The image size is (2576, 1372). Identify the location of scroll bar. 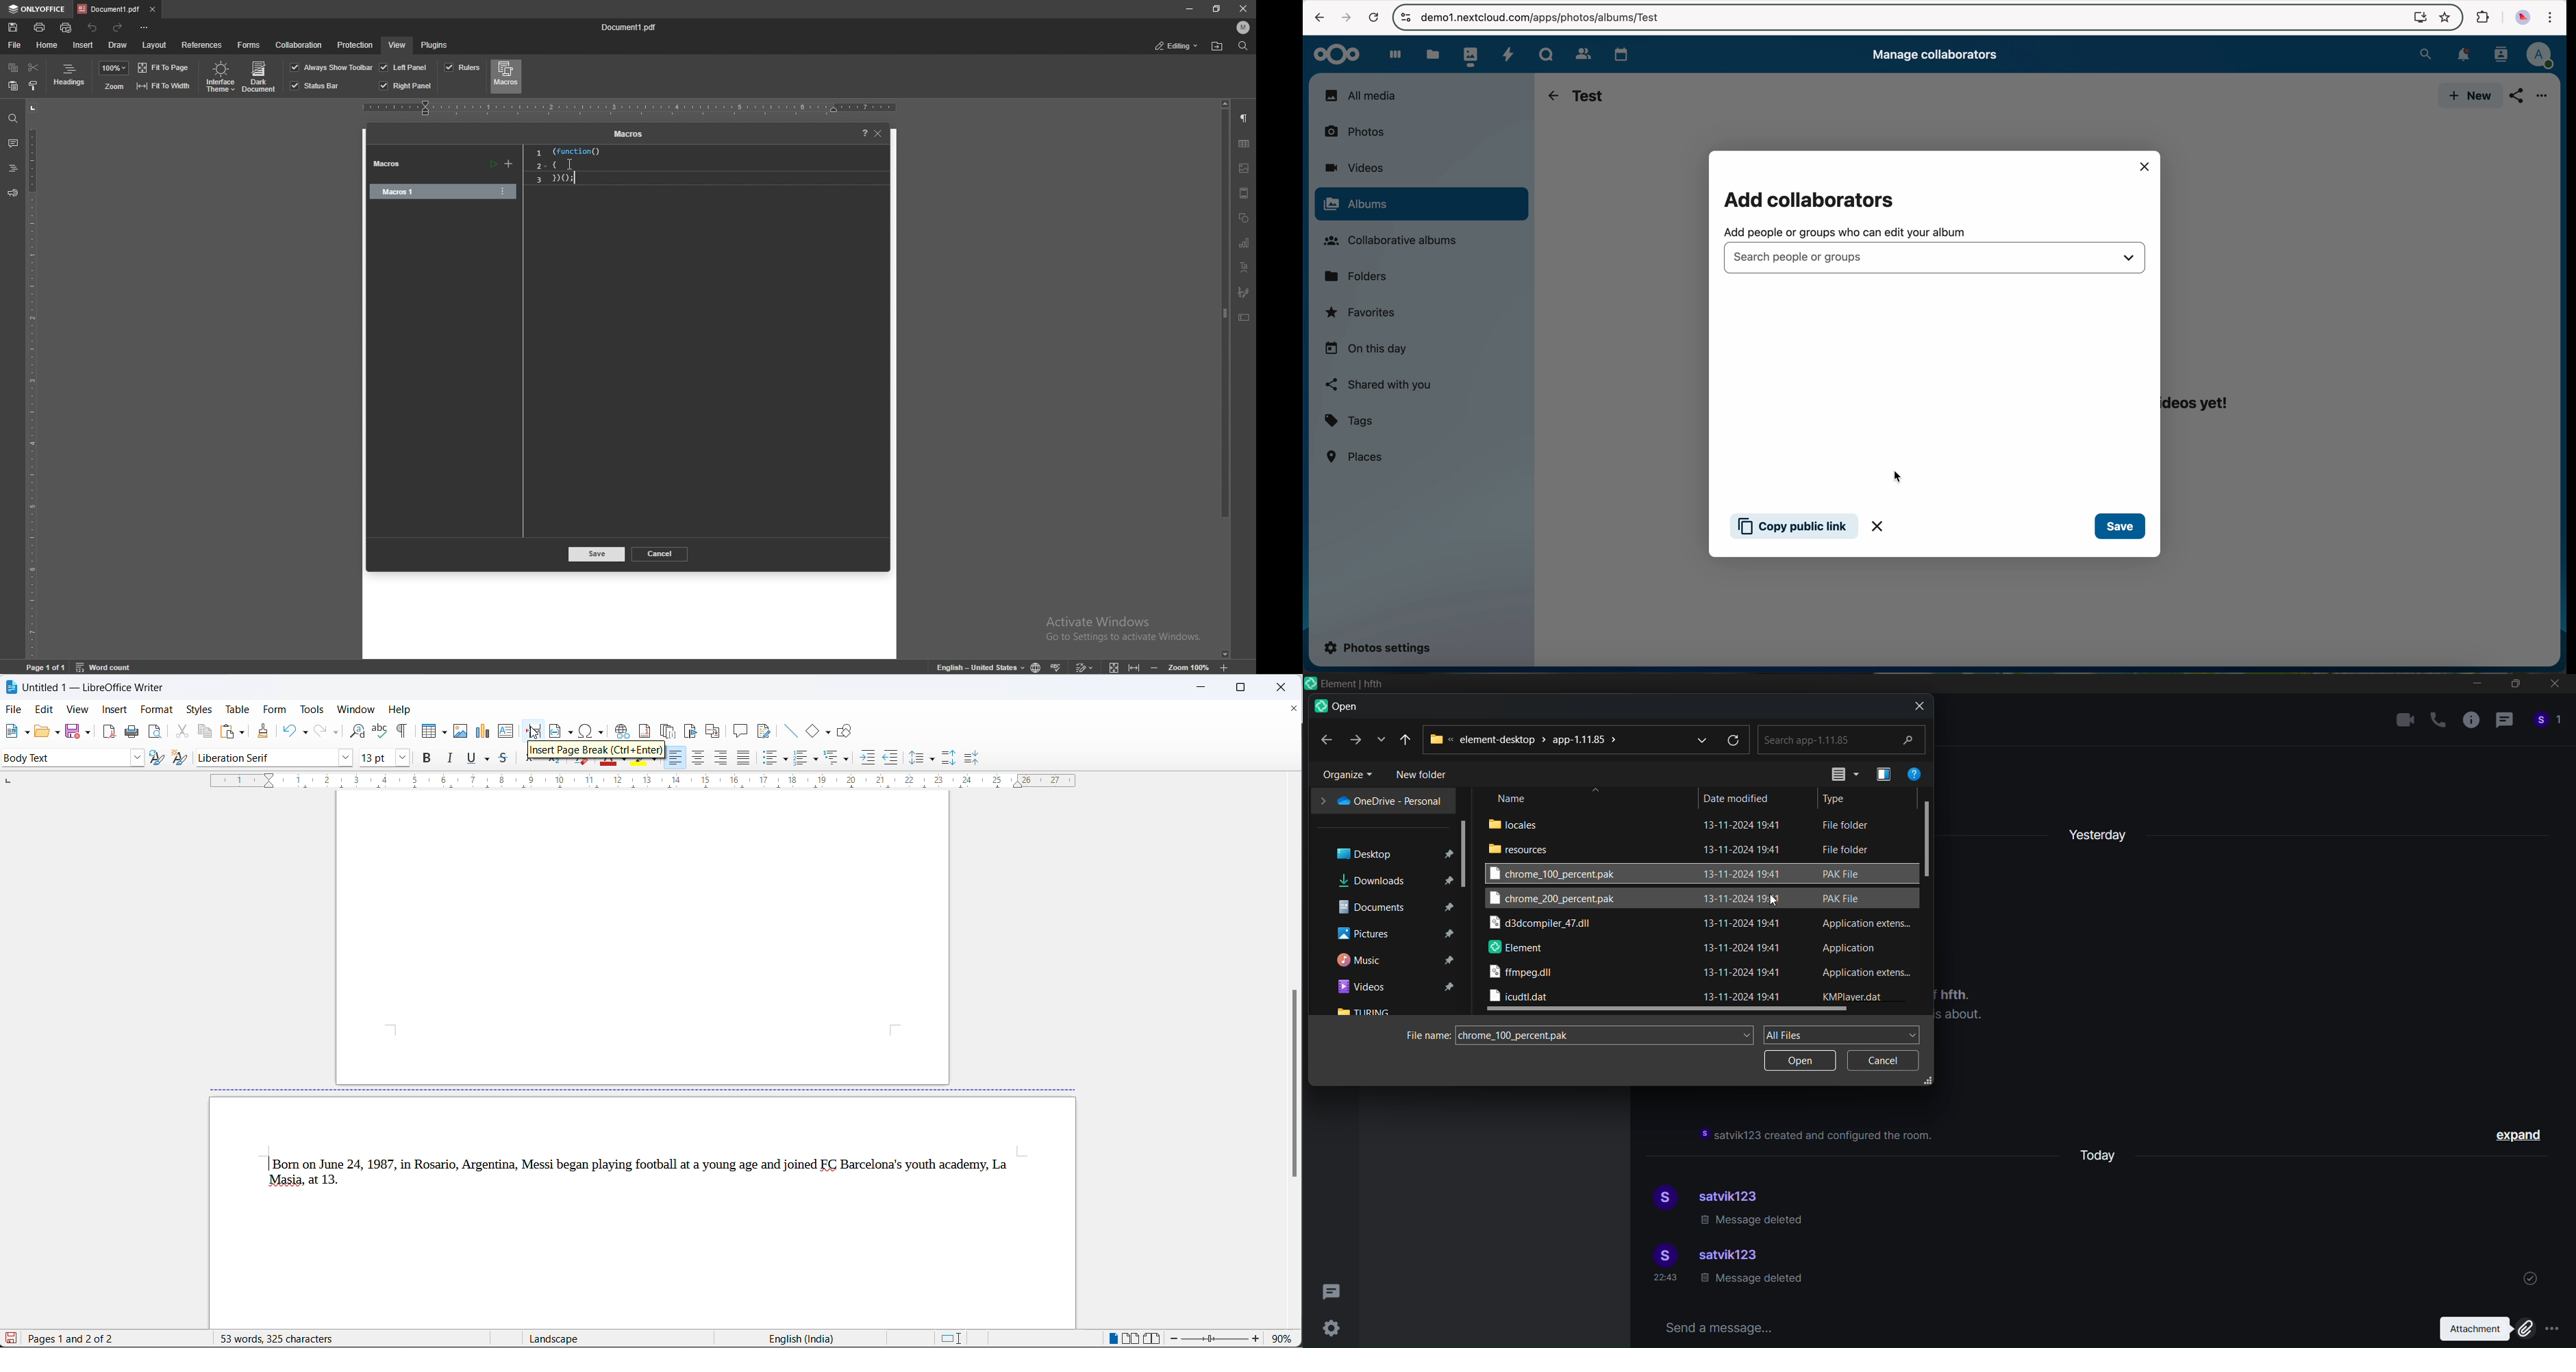
(1466, 852).